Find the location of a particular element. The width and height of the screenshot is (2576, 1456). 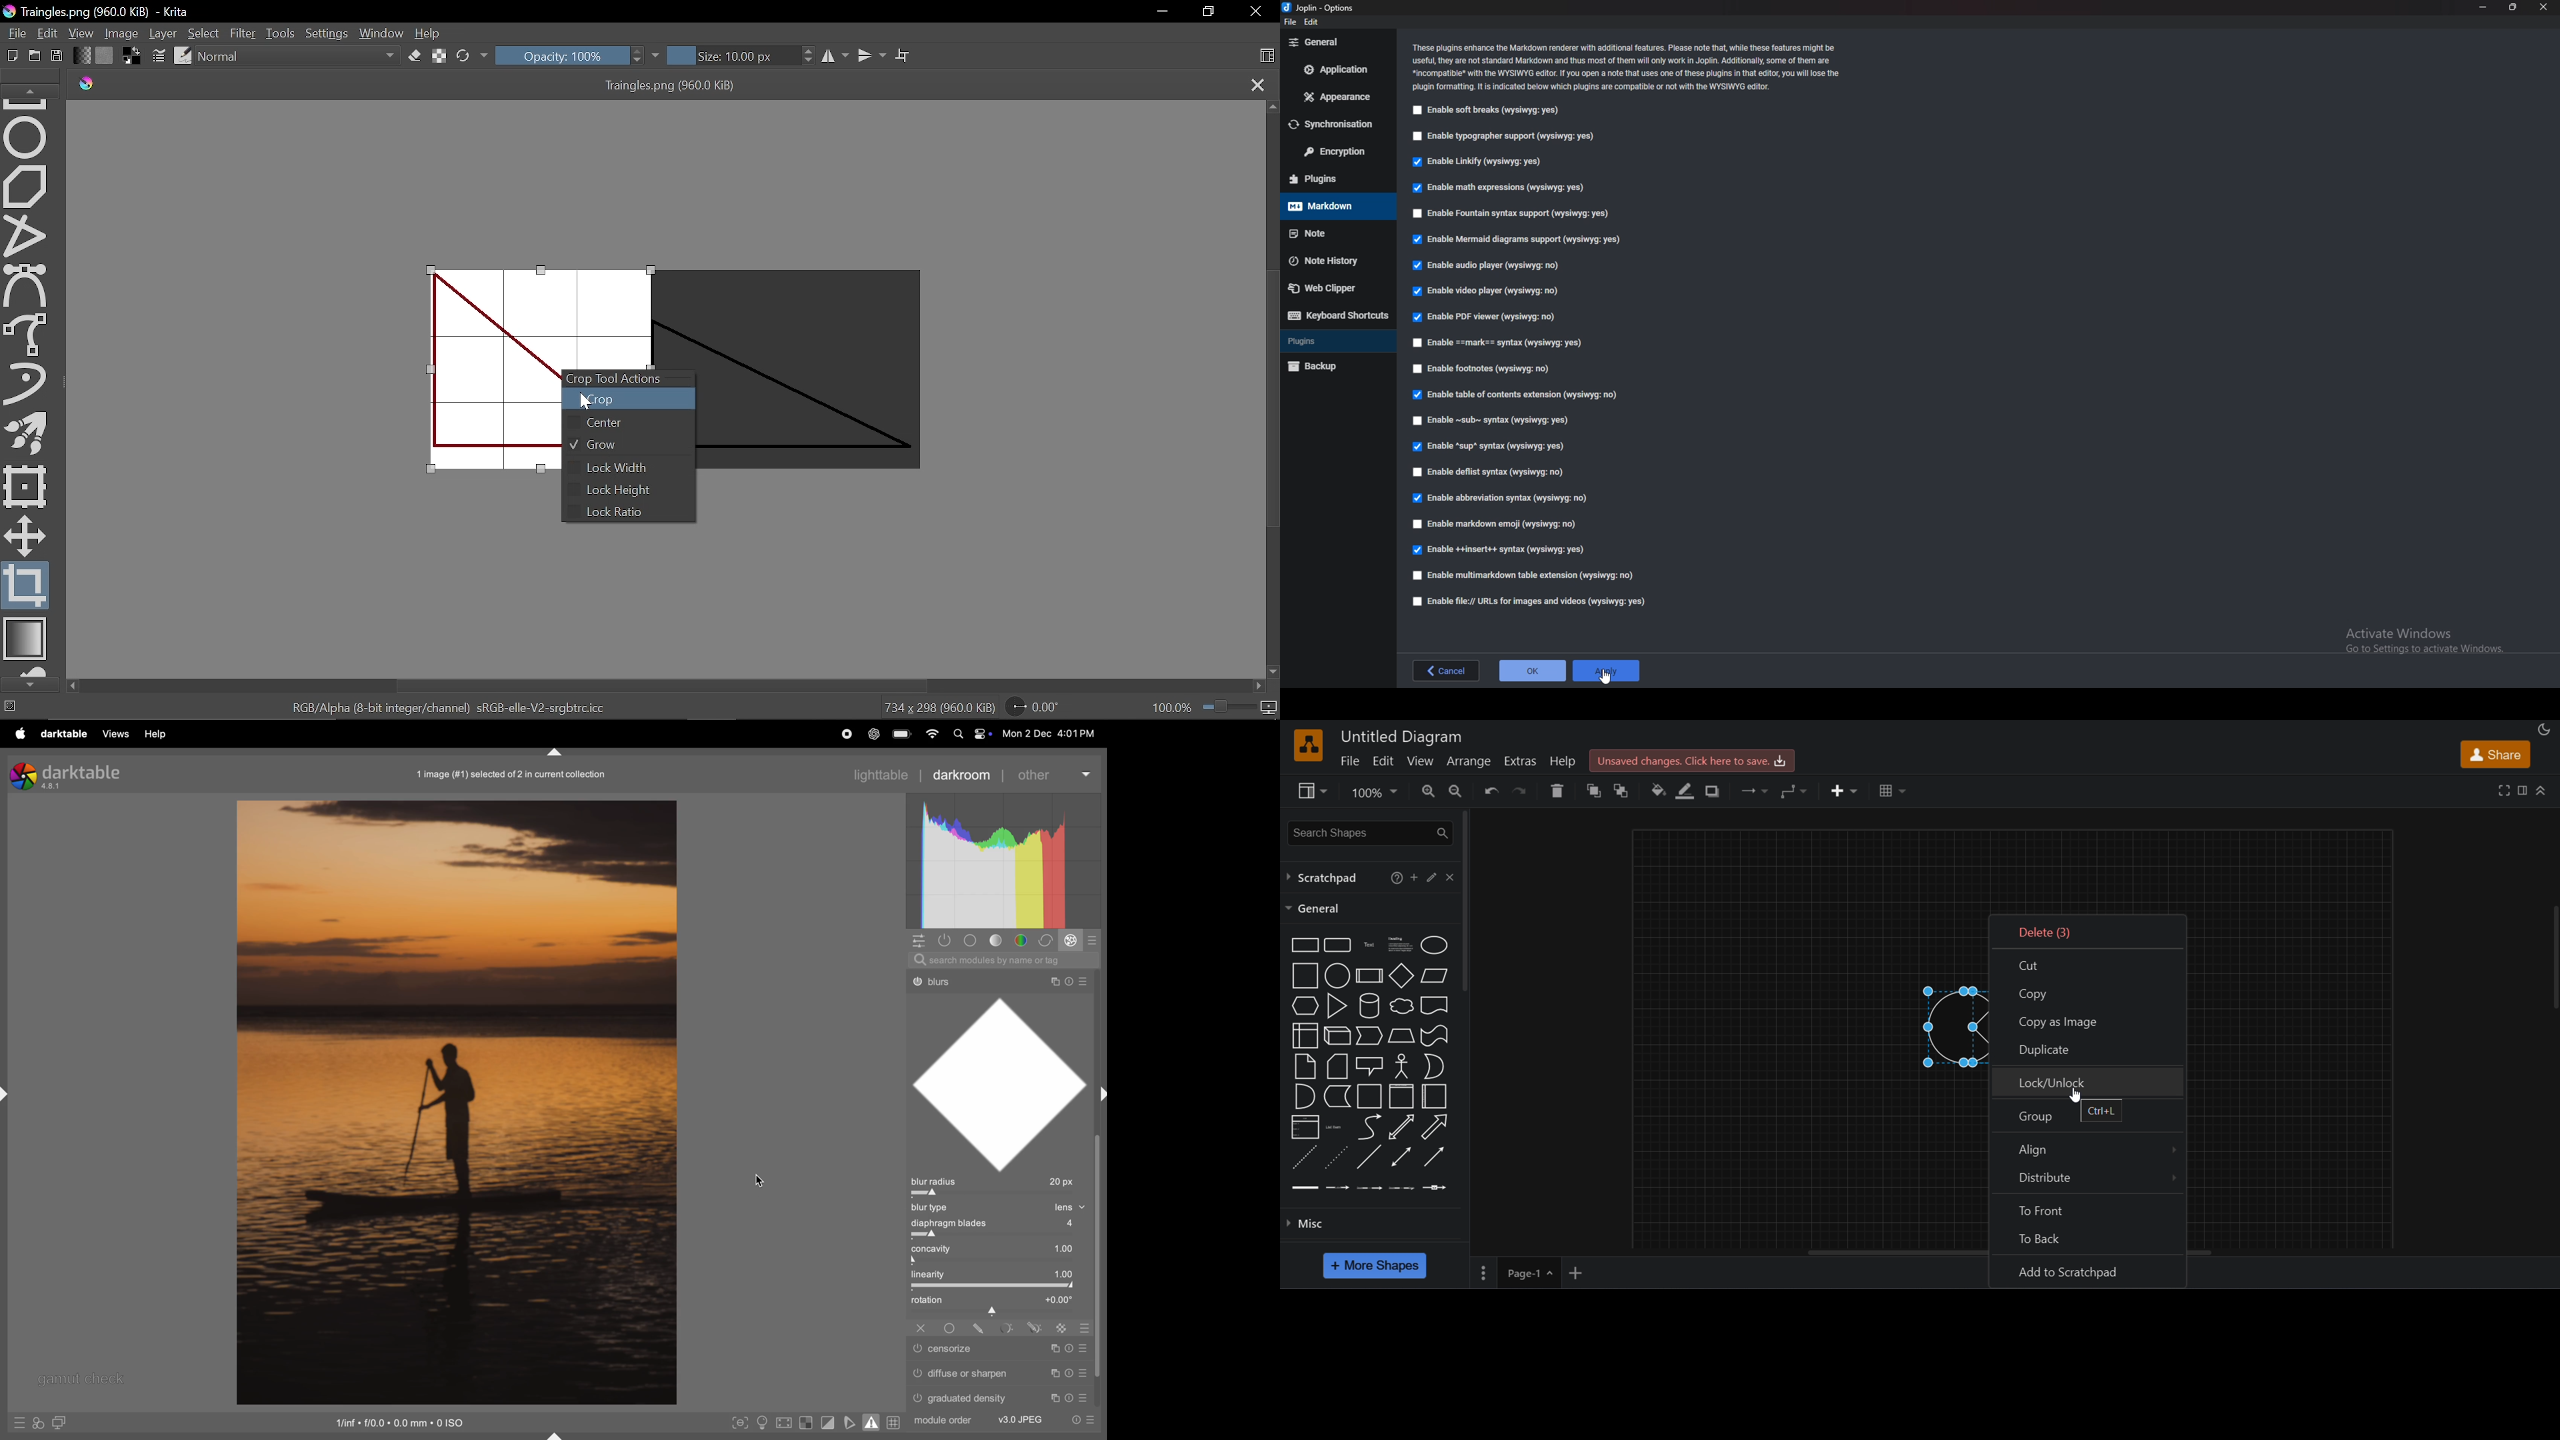

toggle bar is located at coordinates (1001, 1235).